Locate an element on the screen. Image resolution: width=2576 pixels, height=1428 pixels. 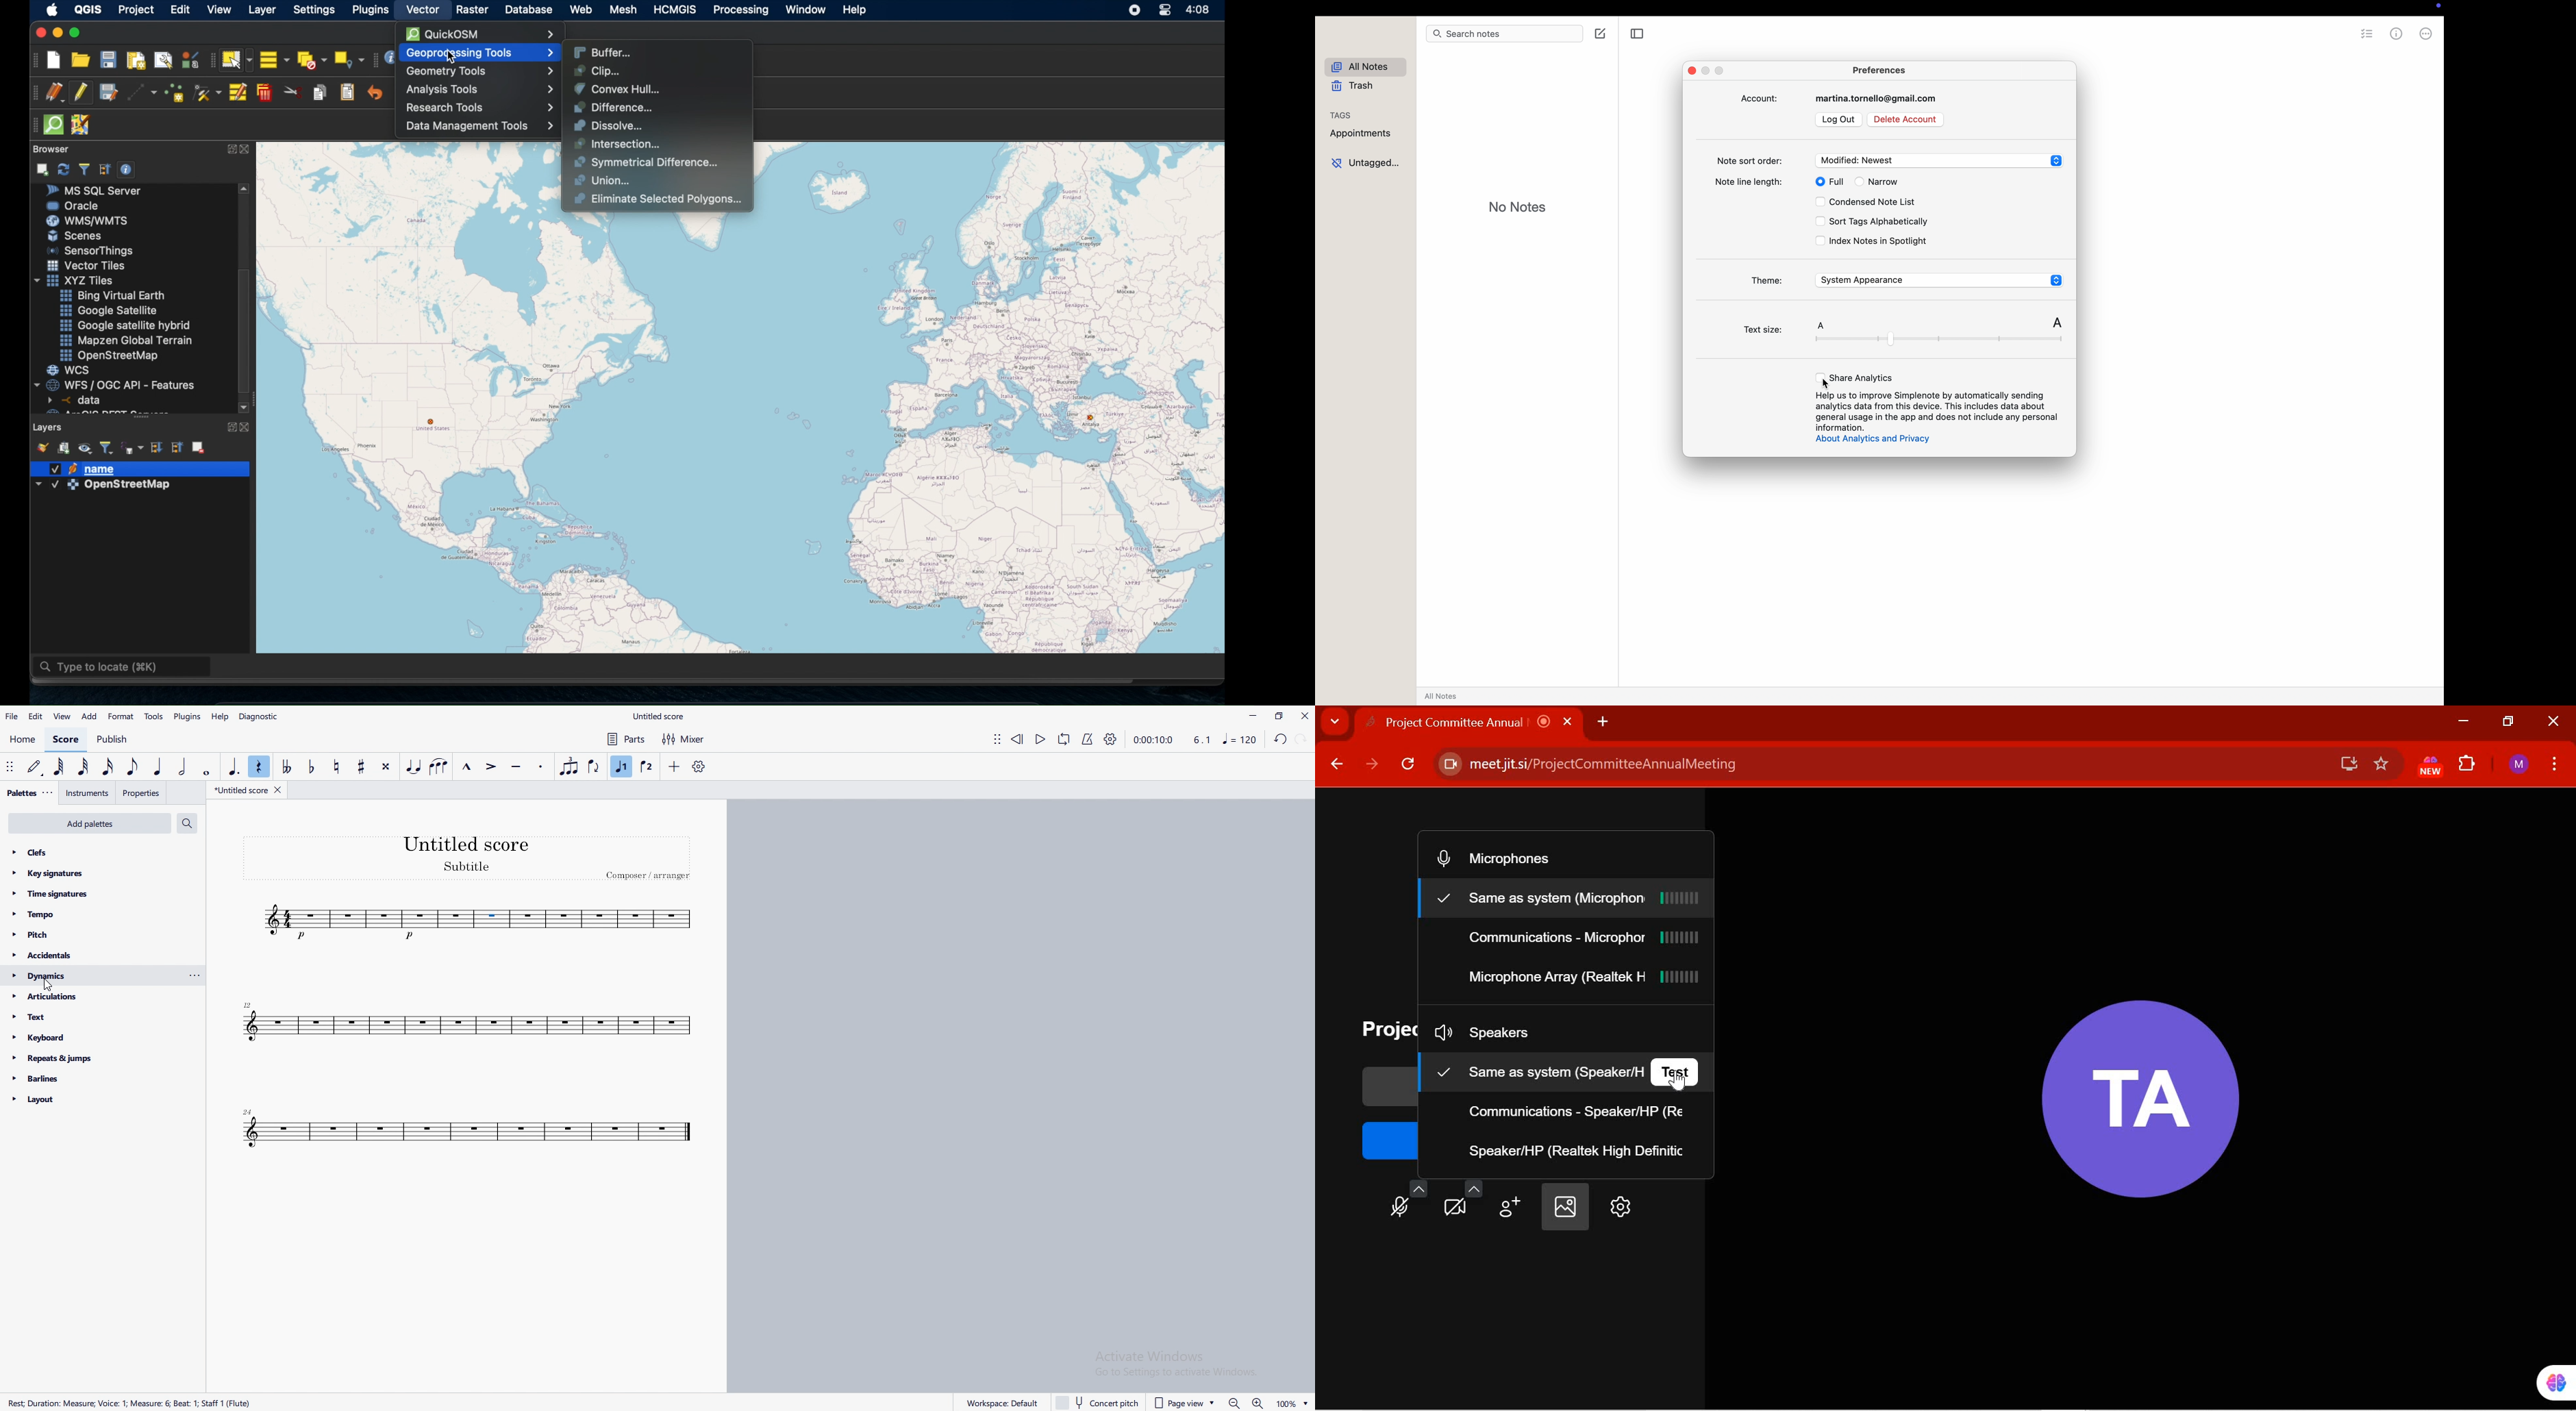
default (step time) is located at coordinates (36, 768).